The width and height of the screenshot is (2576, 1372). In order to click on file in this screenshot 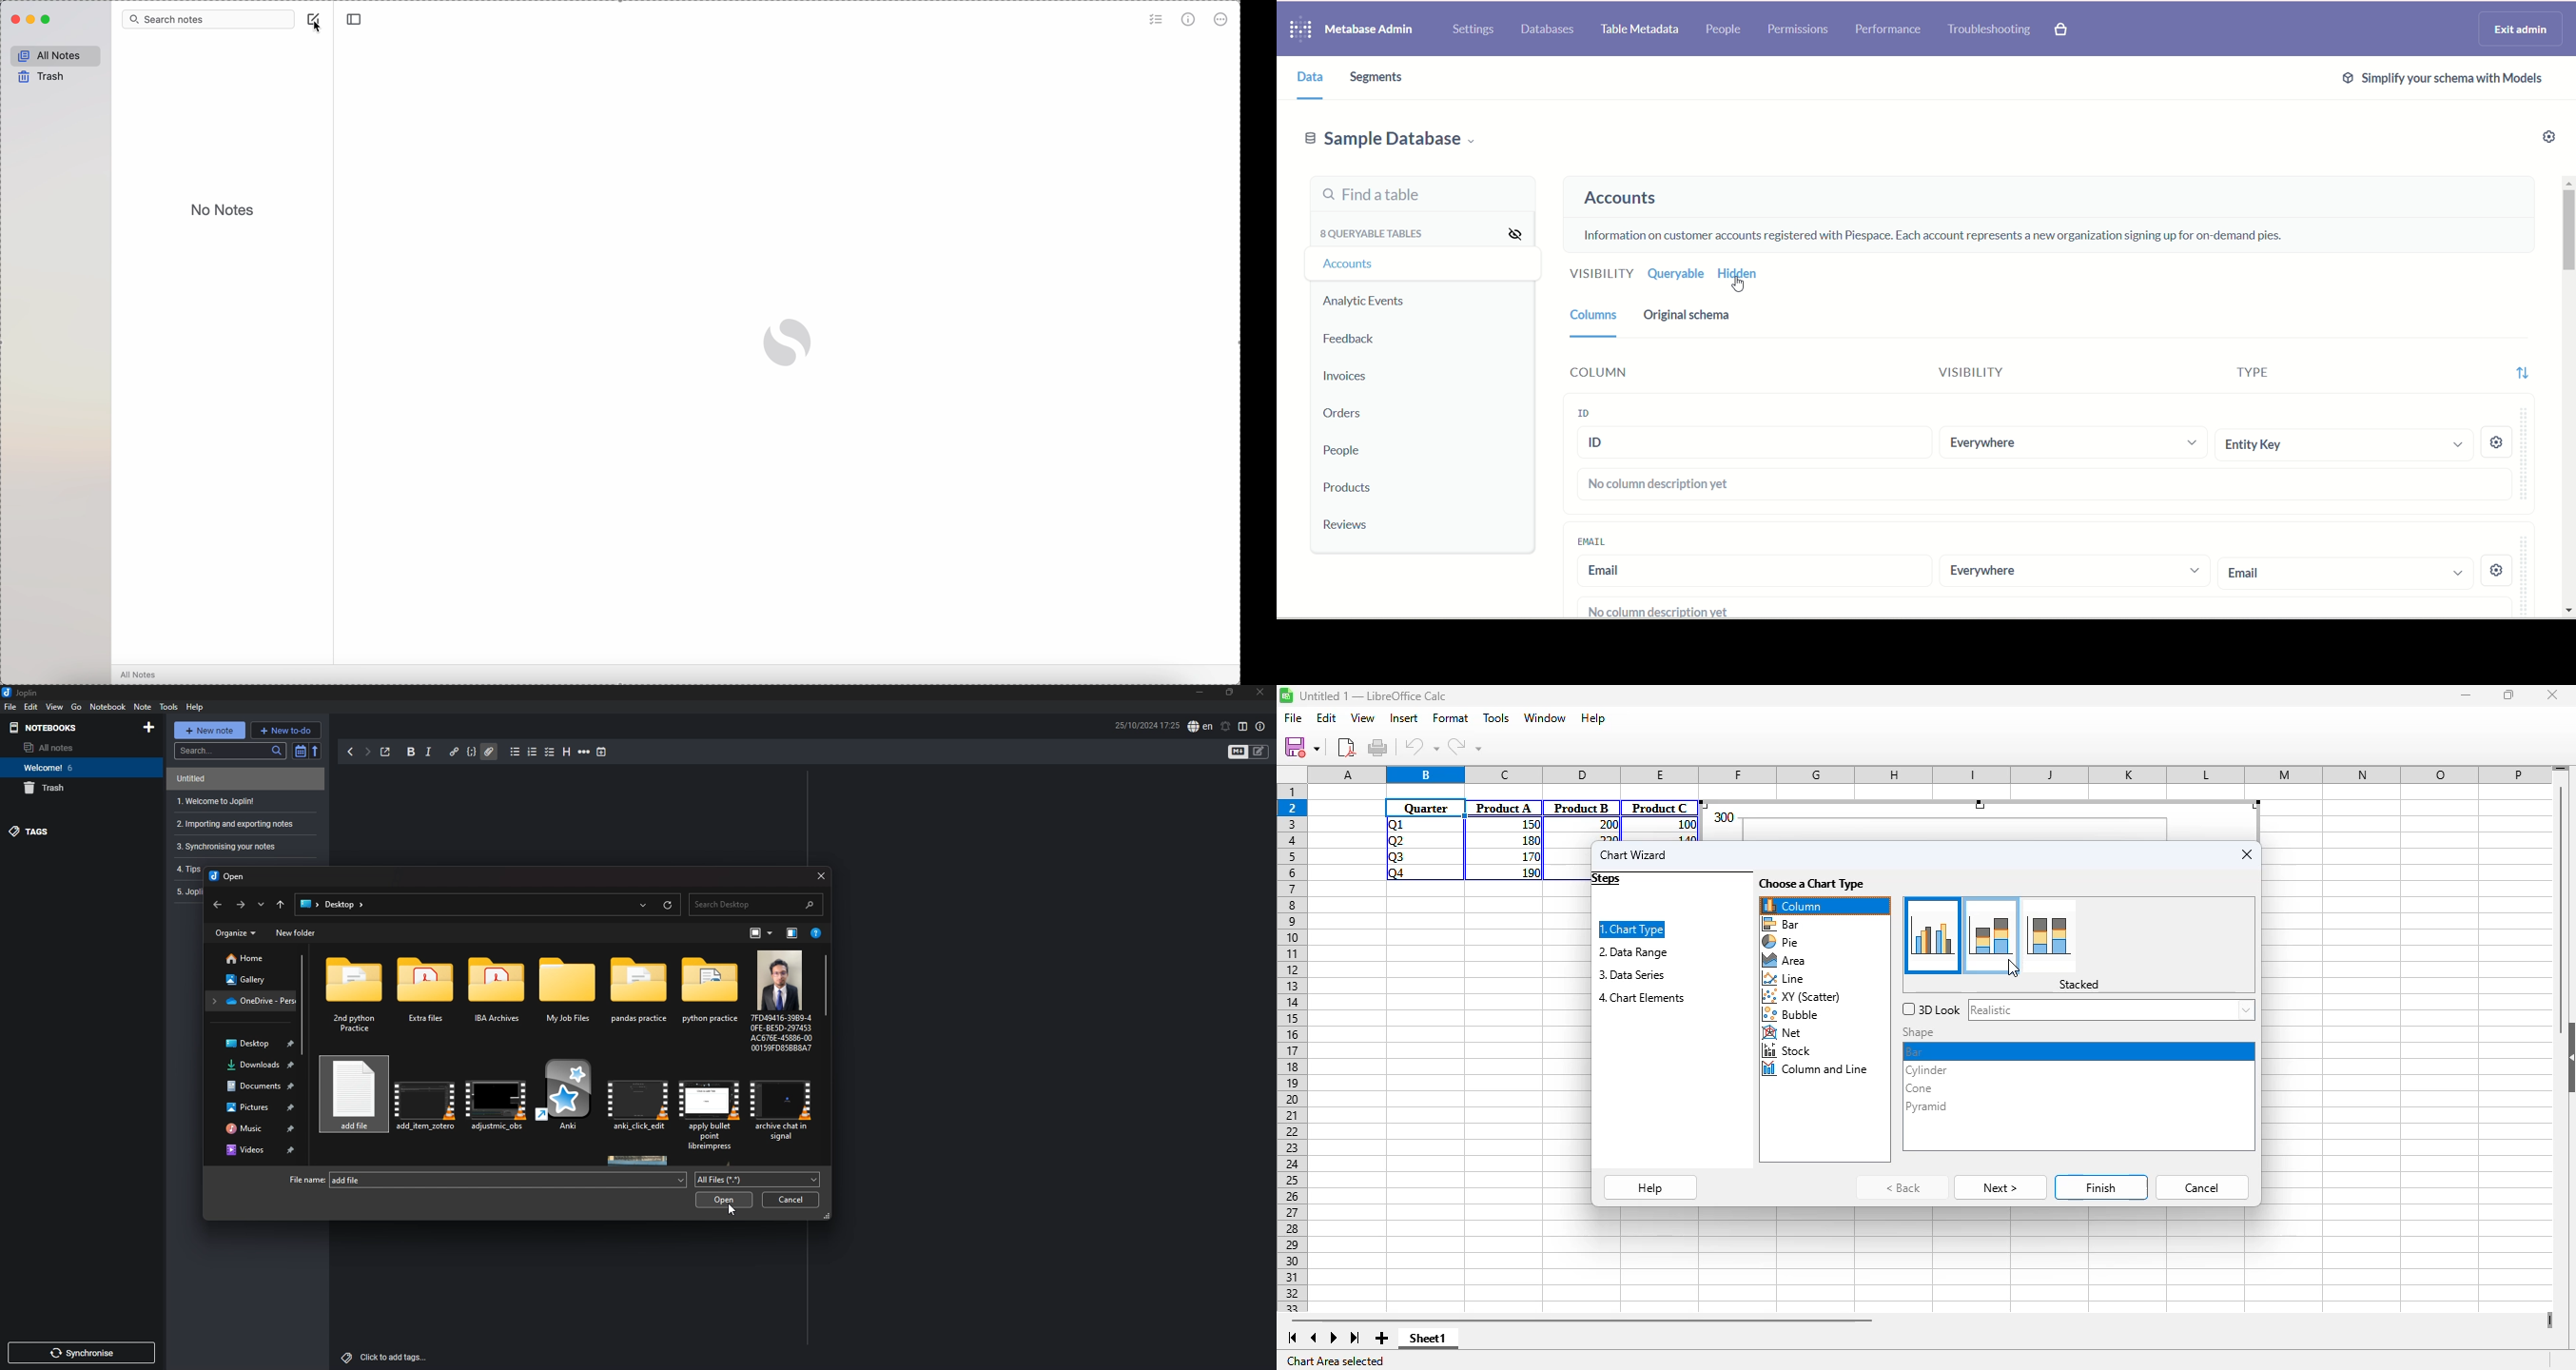, I will do `click(712, 1107)`.